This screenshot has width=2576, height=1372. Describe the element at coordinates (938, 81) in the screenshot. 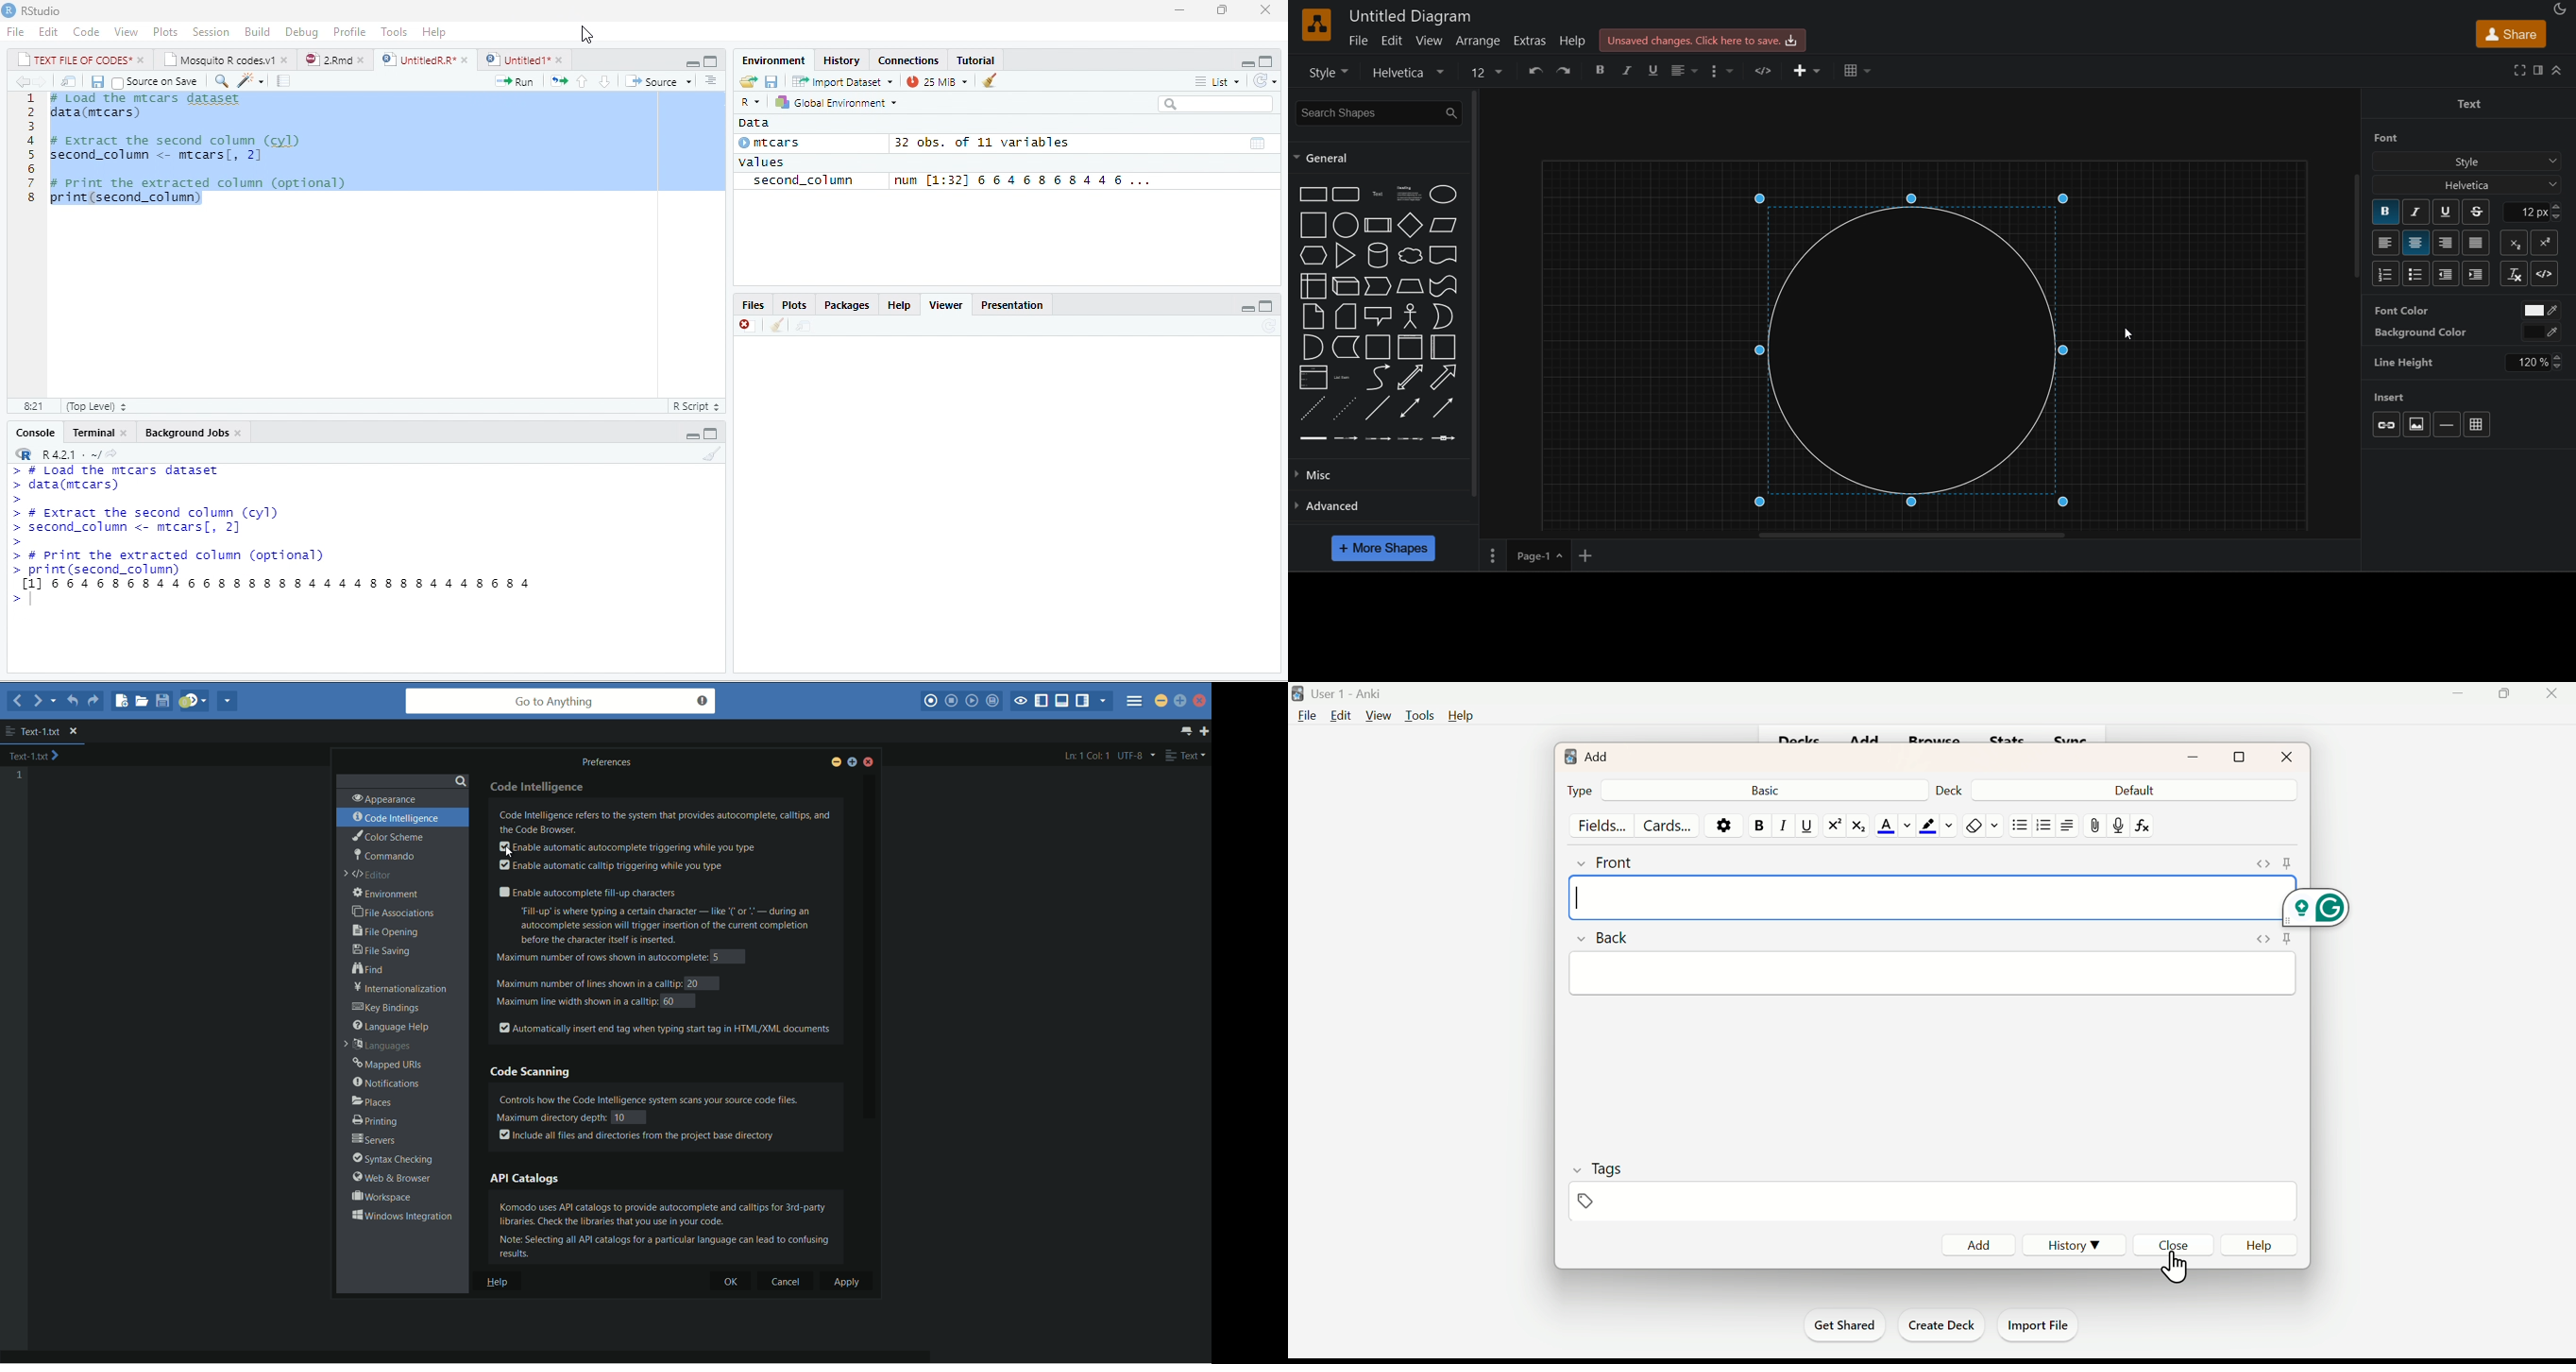

I see `14 MB` at that location.